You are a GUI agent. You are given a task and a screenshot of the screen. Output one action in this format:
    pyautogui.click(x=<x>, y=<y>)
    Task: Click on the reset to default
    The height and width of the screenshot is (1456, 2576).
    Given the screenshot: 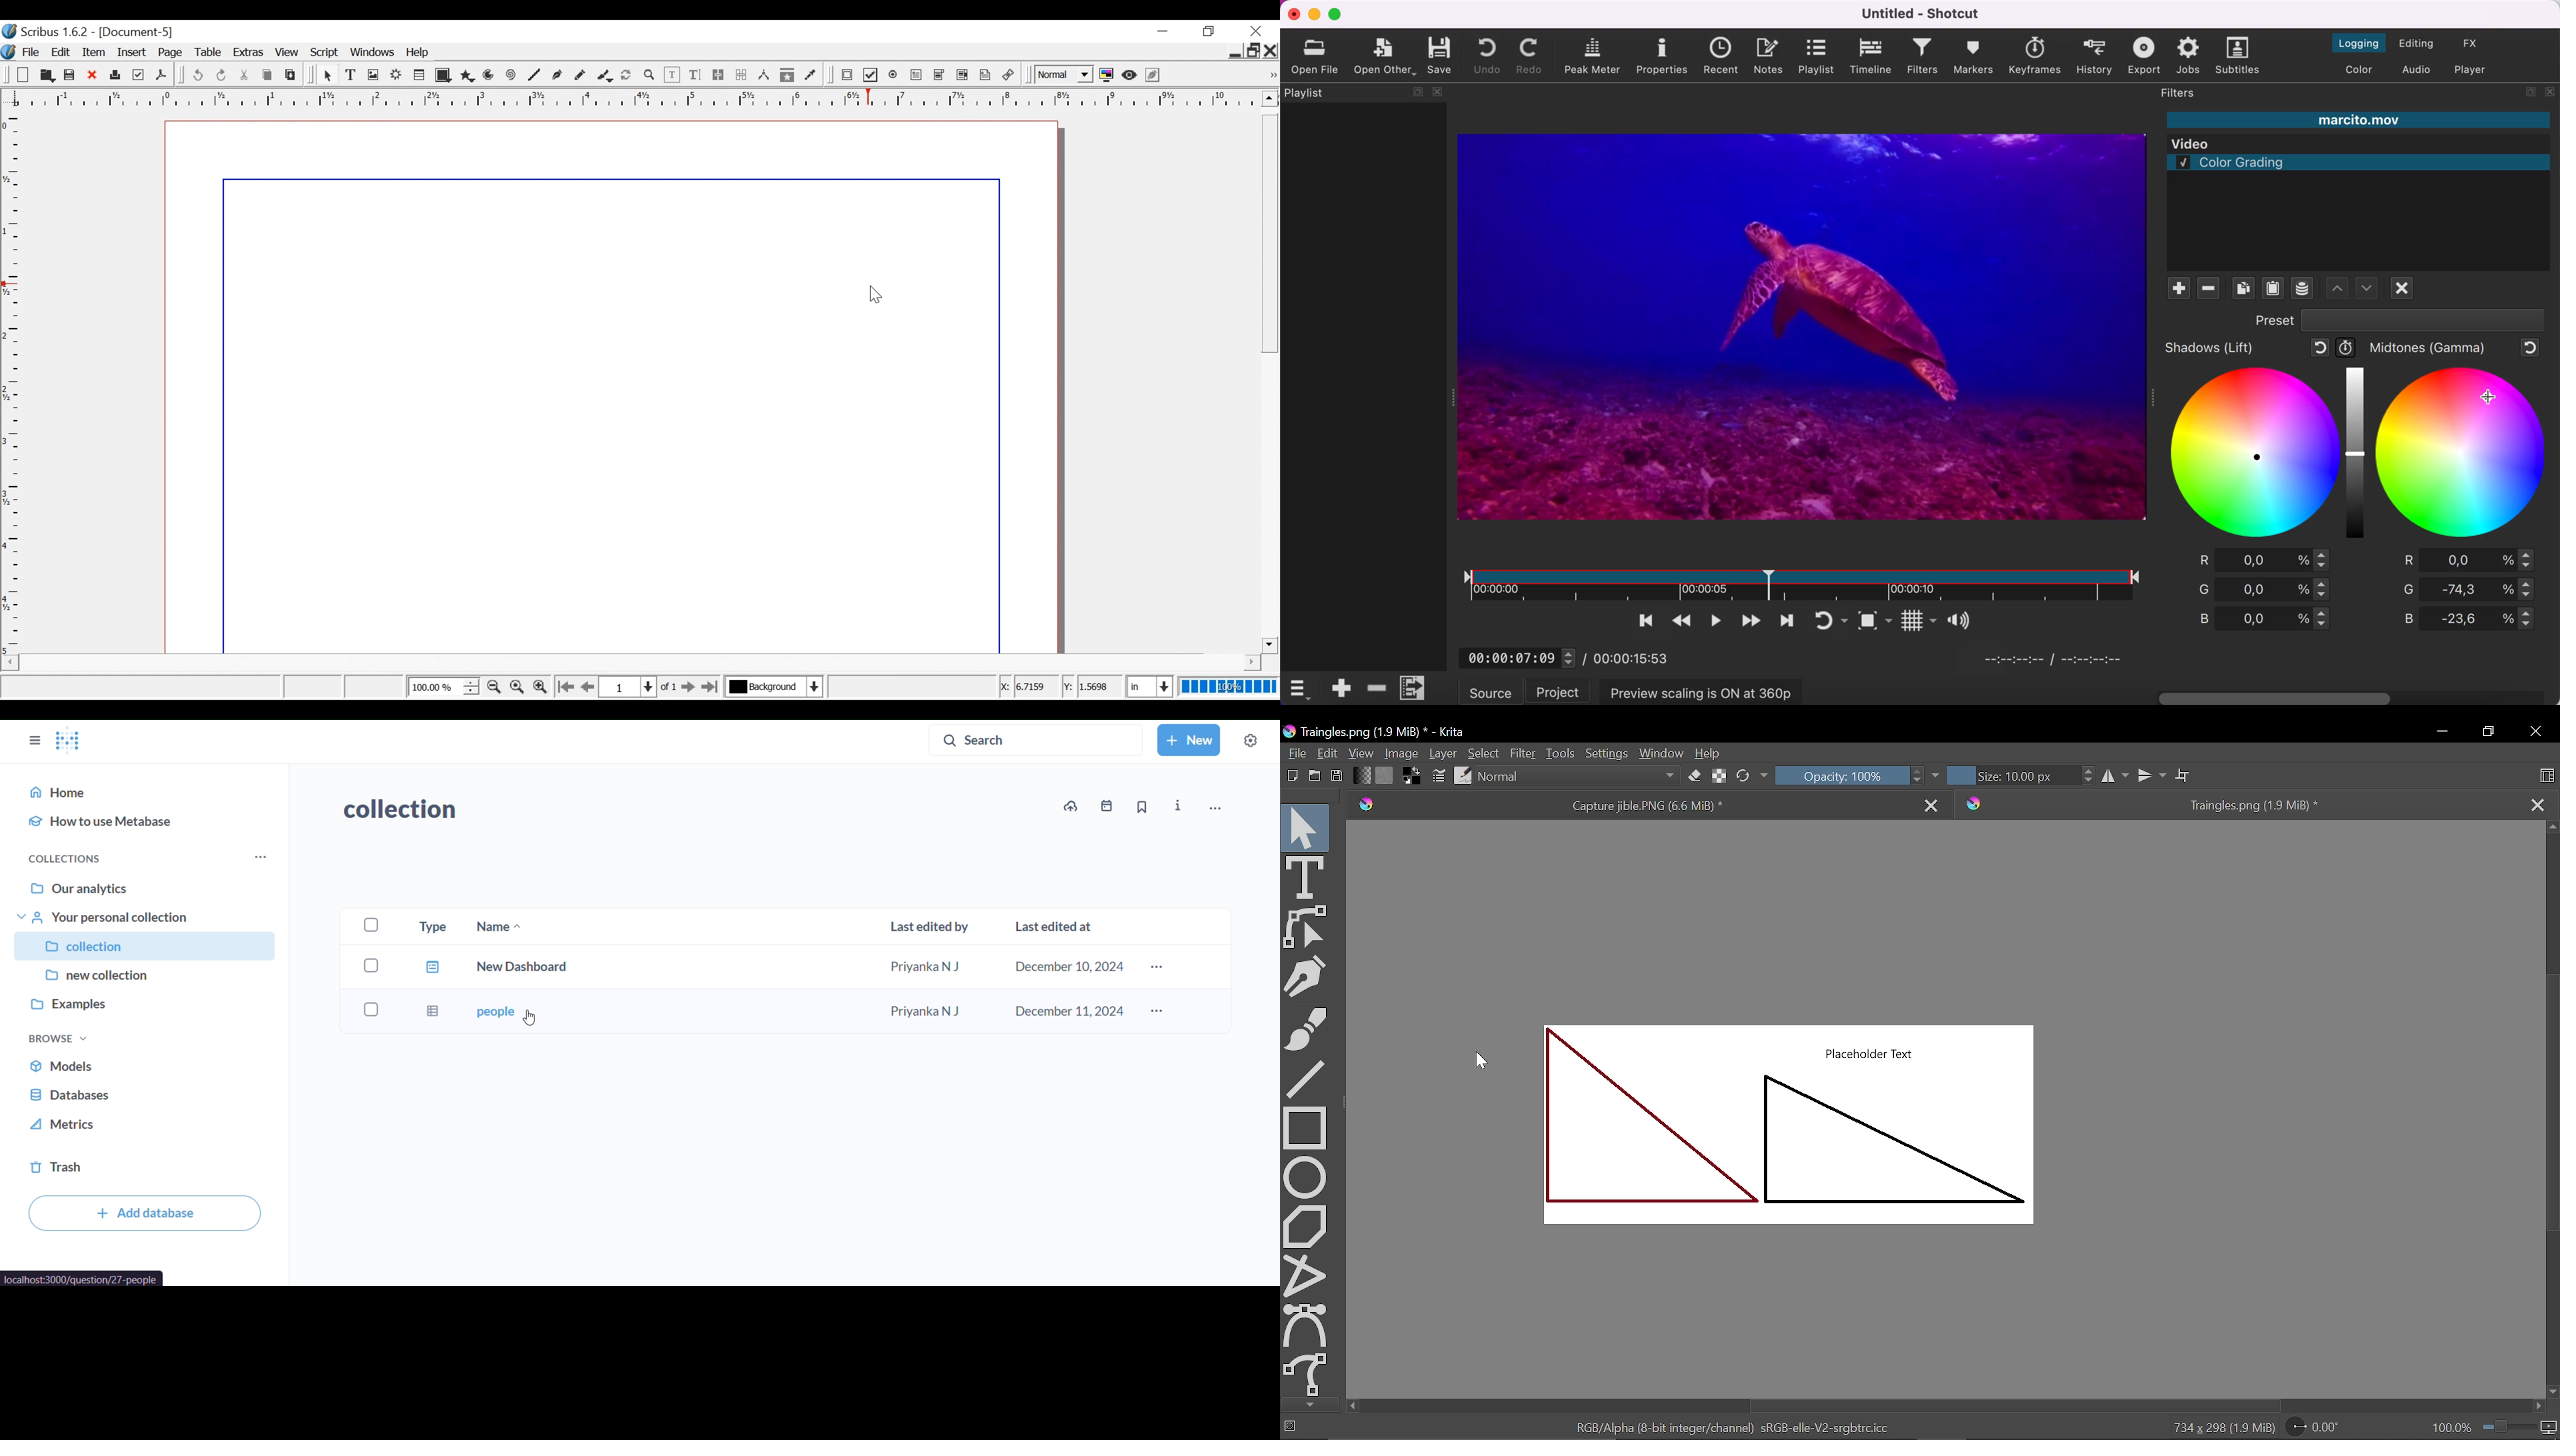 What is the action you would take?
    pyautogui.click(x=2534, y=348)
    